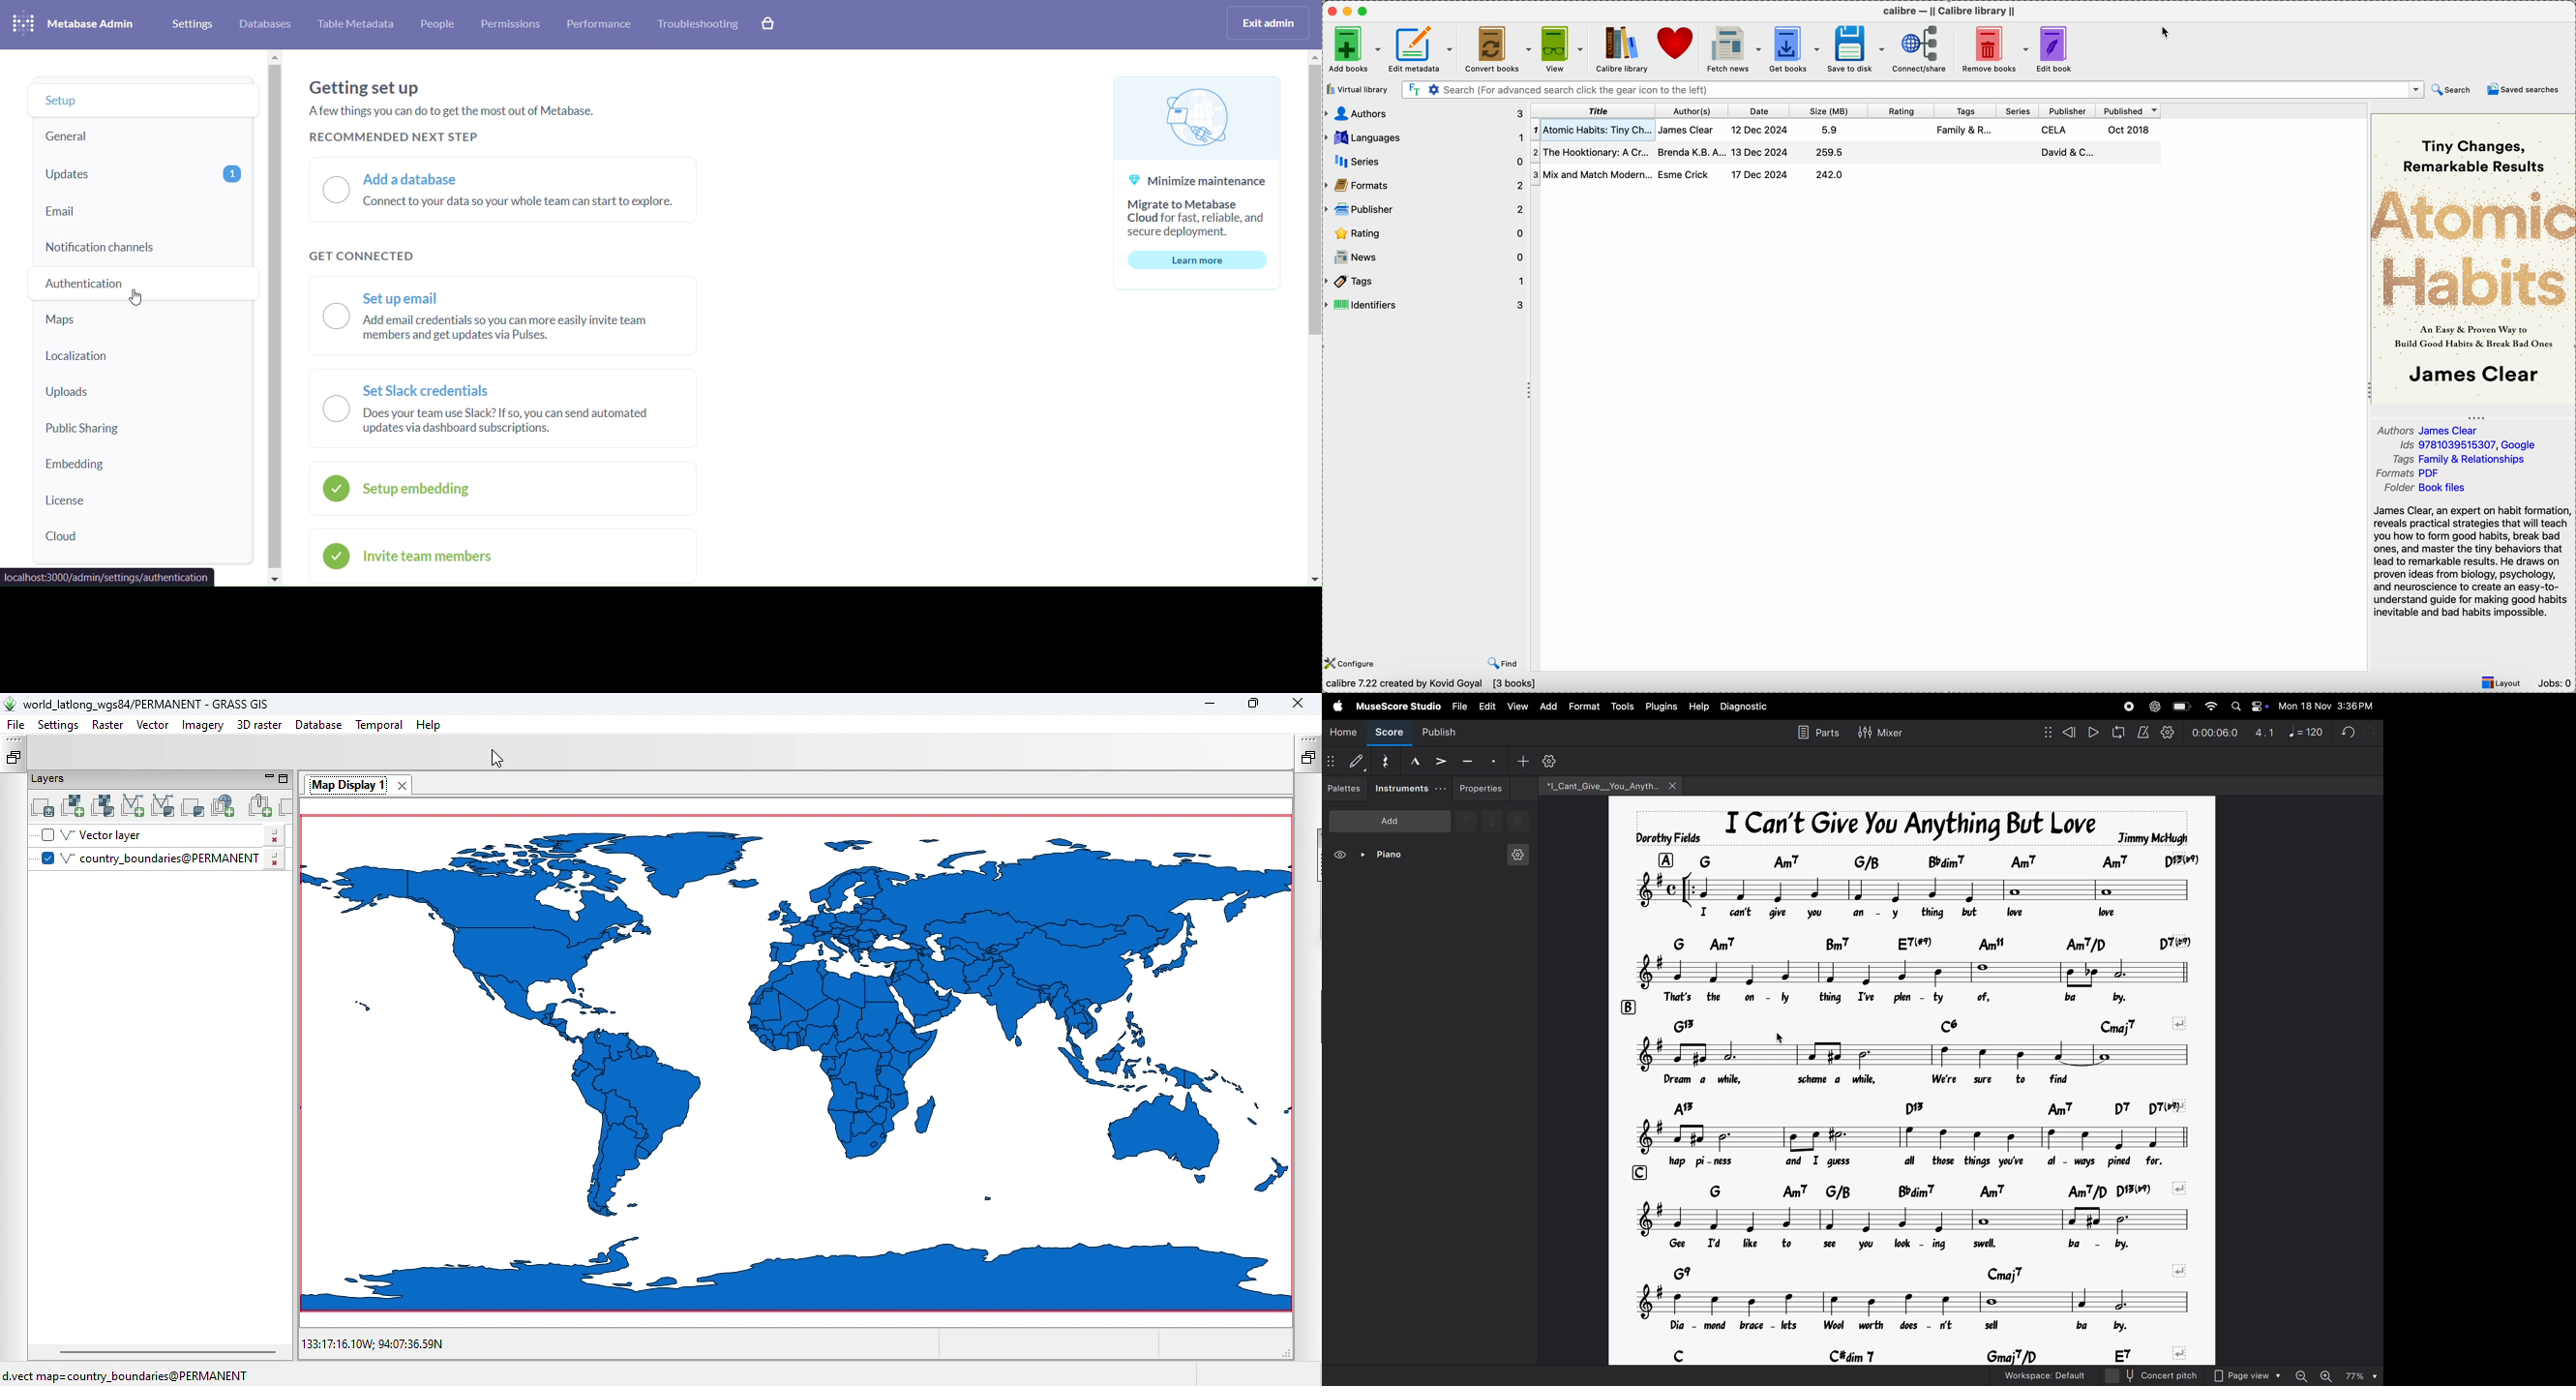  What do you see at coordinates (2055, 130) in the screenshot?
I see `CELA` at bounding box center [2055, 130].